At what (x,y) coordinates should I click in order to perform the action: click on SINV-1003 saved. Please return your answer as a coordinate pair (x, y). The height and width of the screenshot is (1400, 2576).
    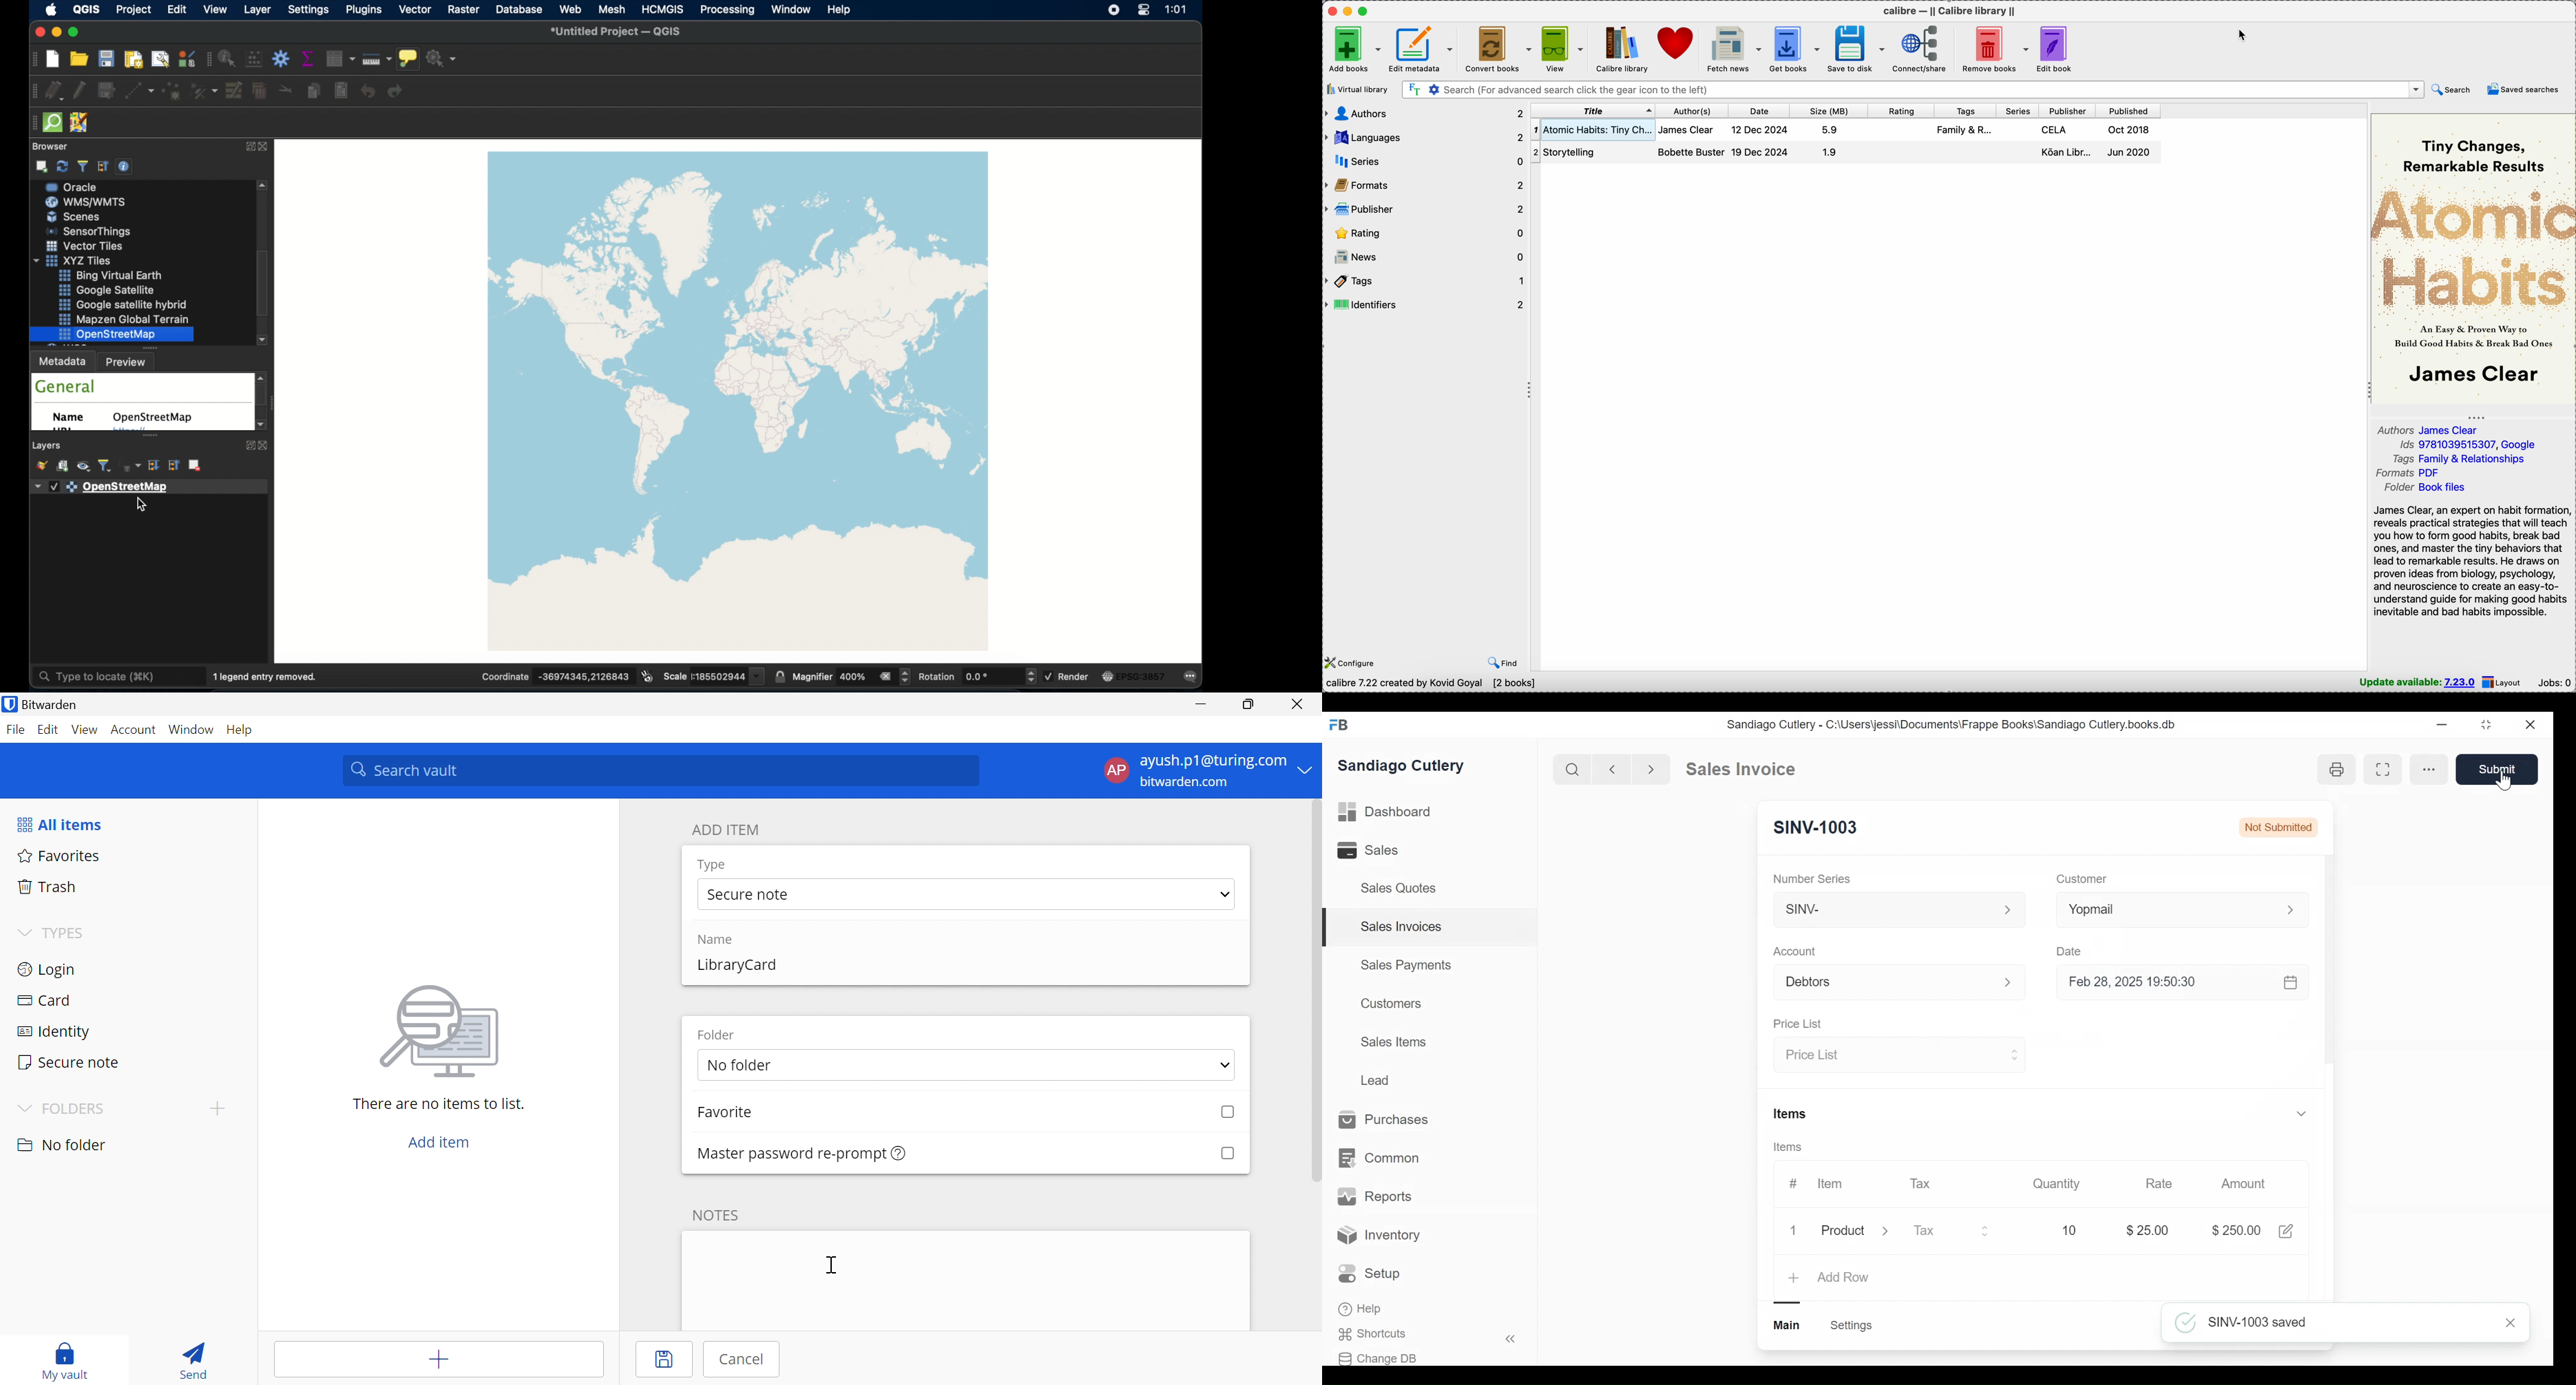
    Looking at the image, I should click on (2349, 1323).